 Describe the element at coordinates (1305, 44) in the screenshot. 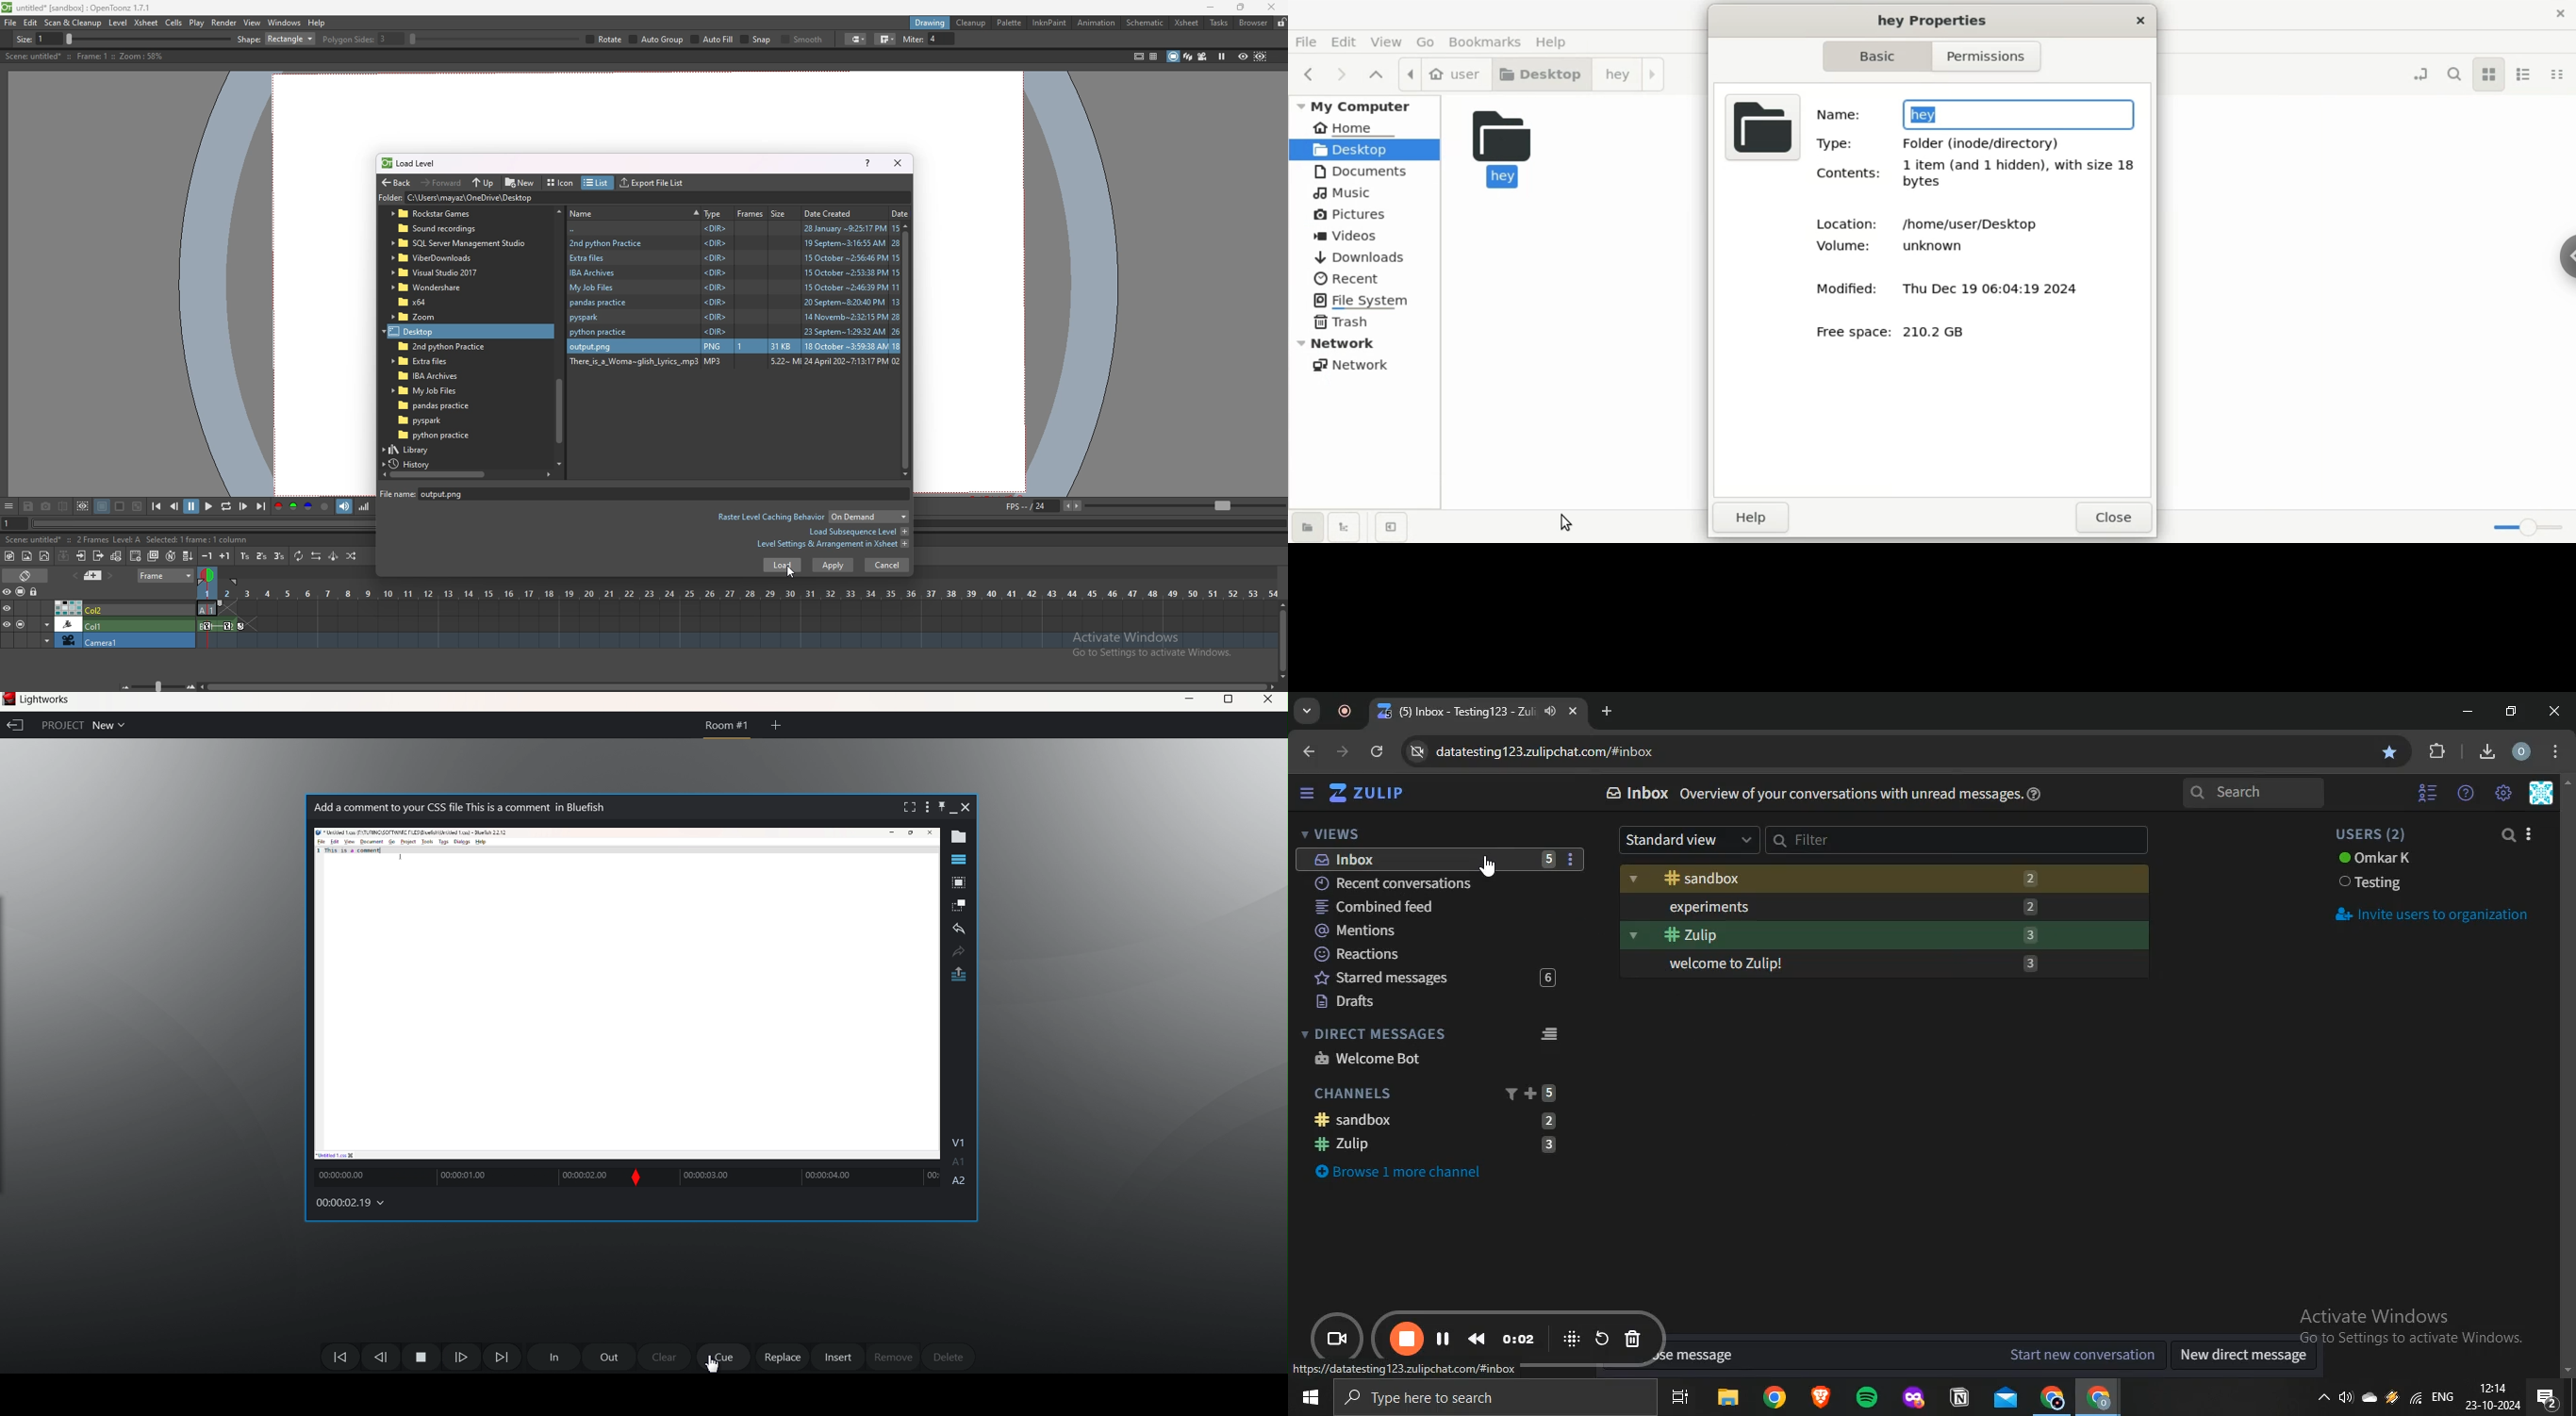

I see `file` at that location.